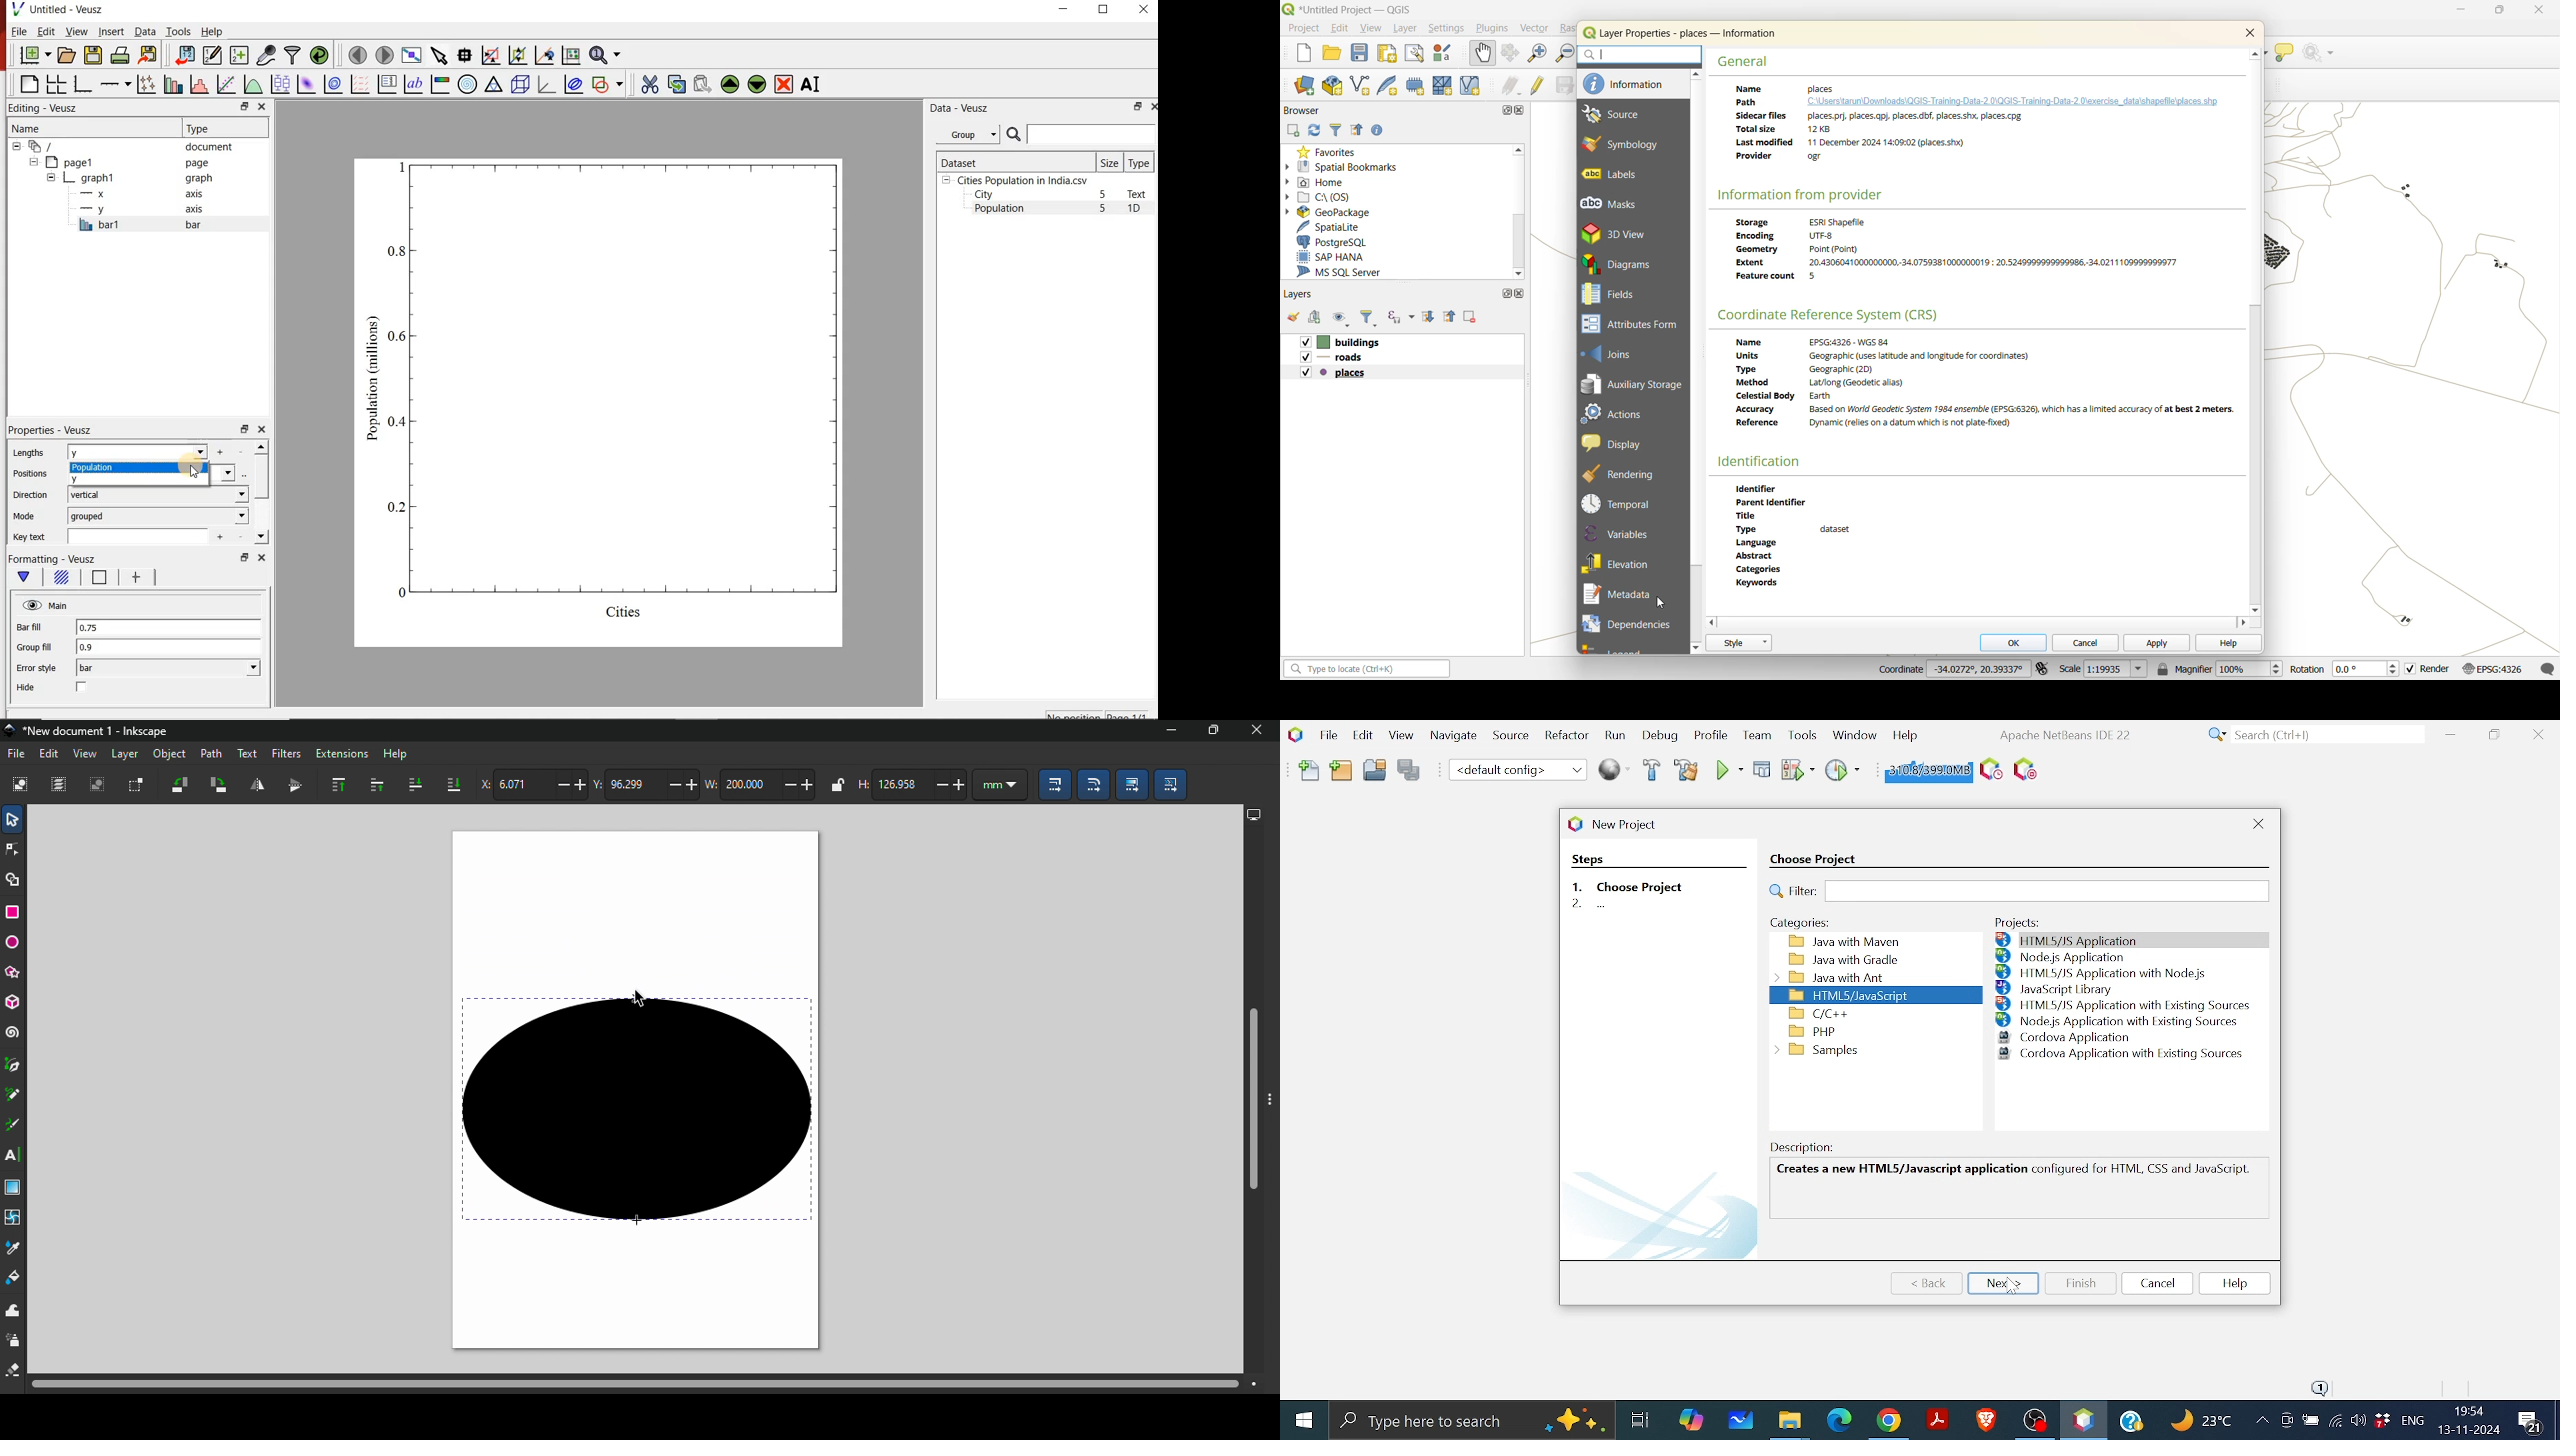 The height and width of the screenshot is (1456, 2576). Describe the element at coordinates (1104, 209) in the screenshot. I see `5` at that location.